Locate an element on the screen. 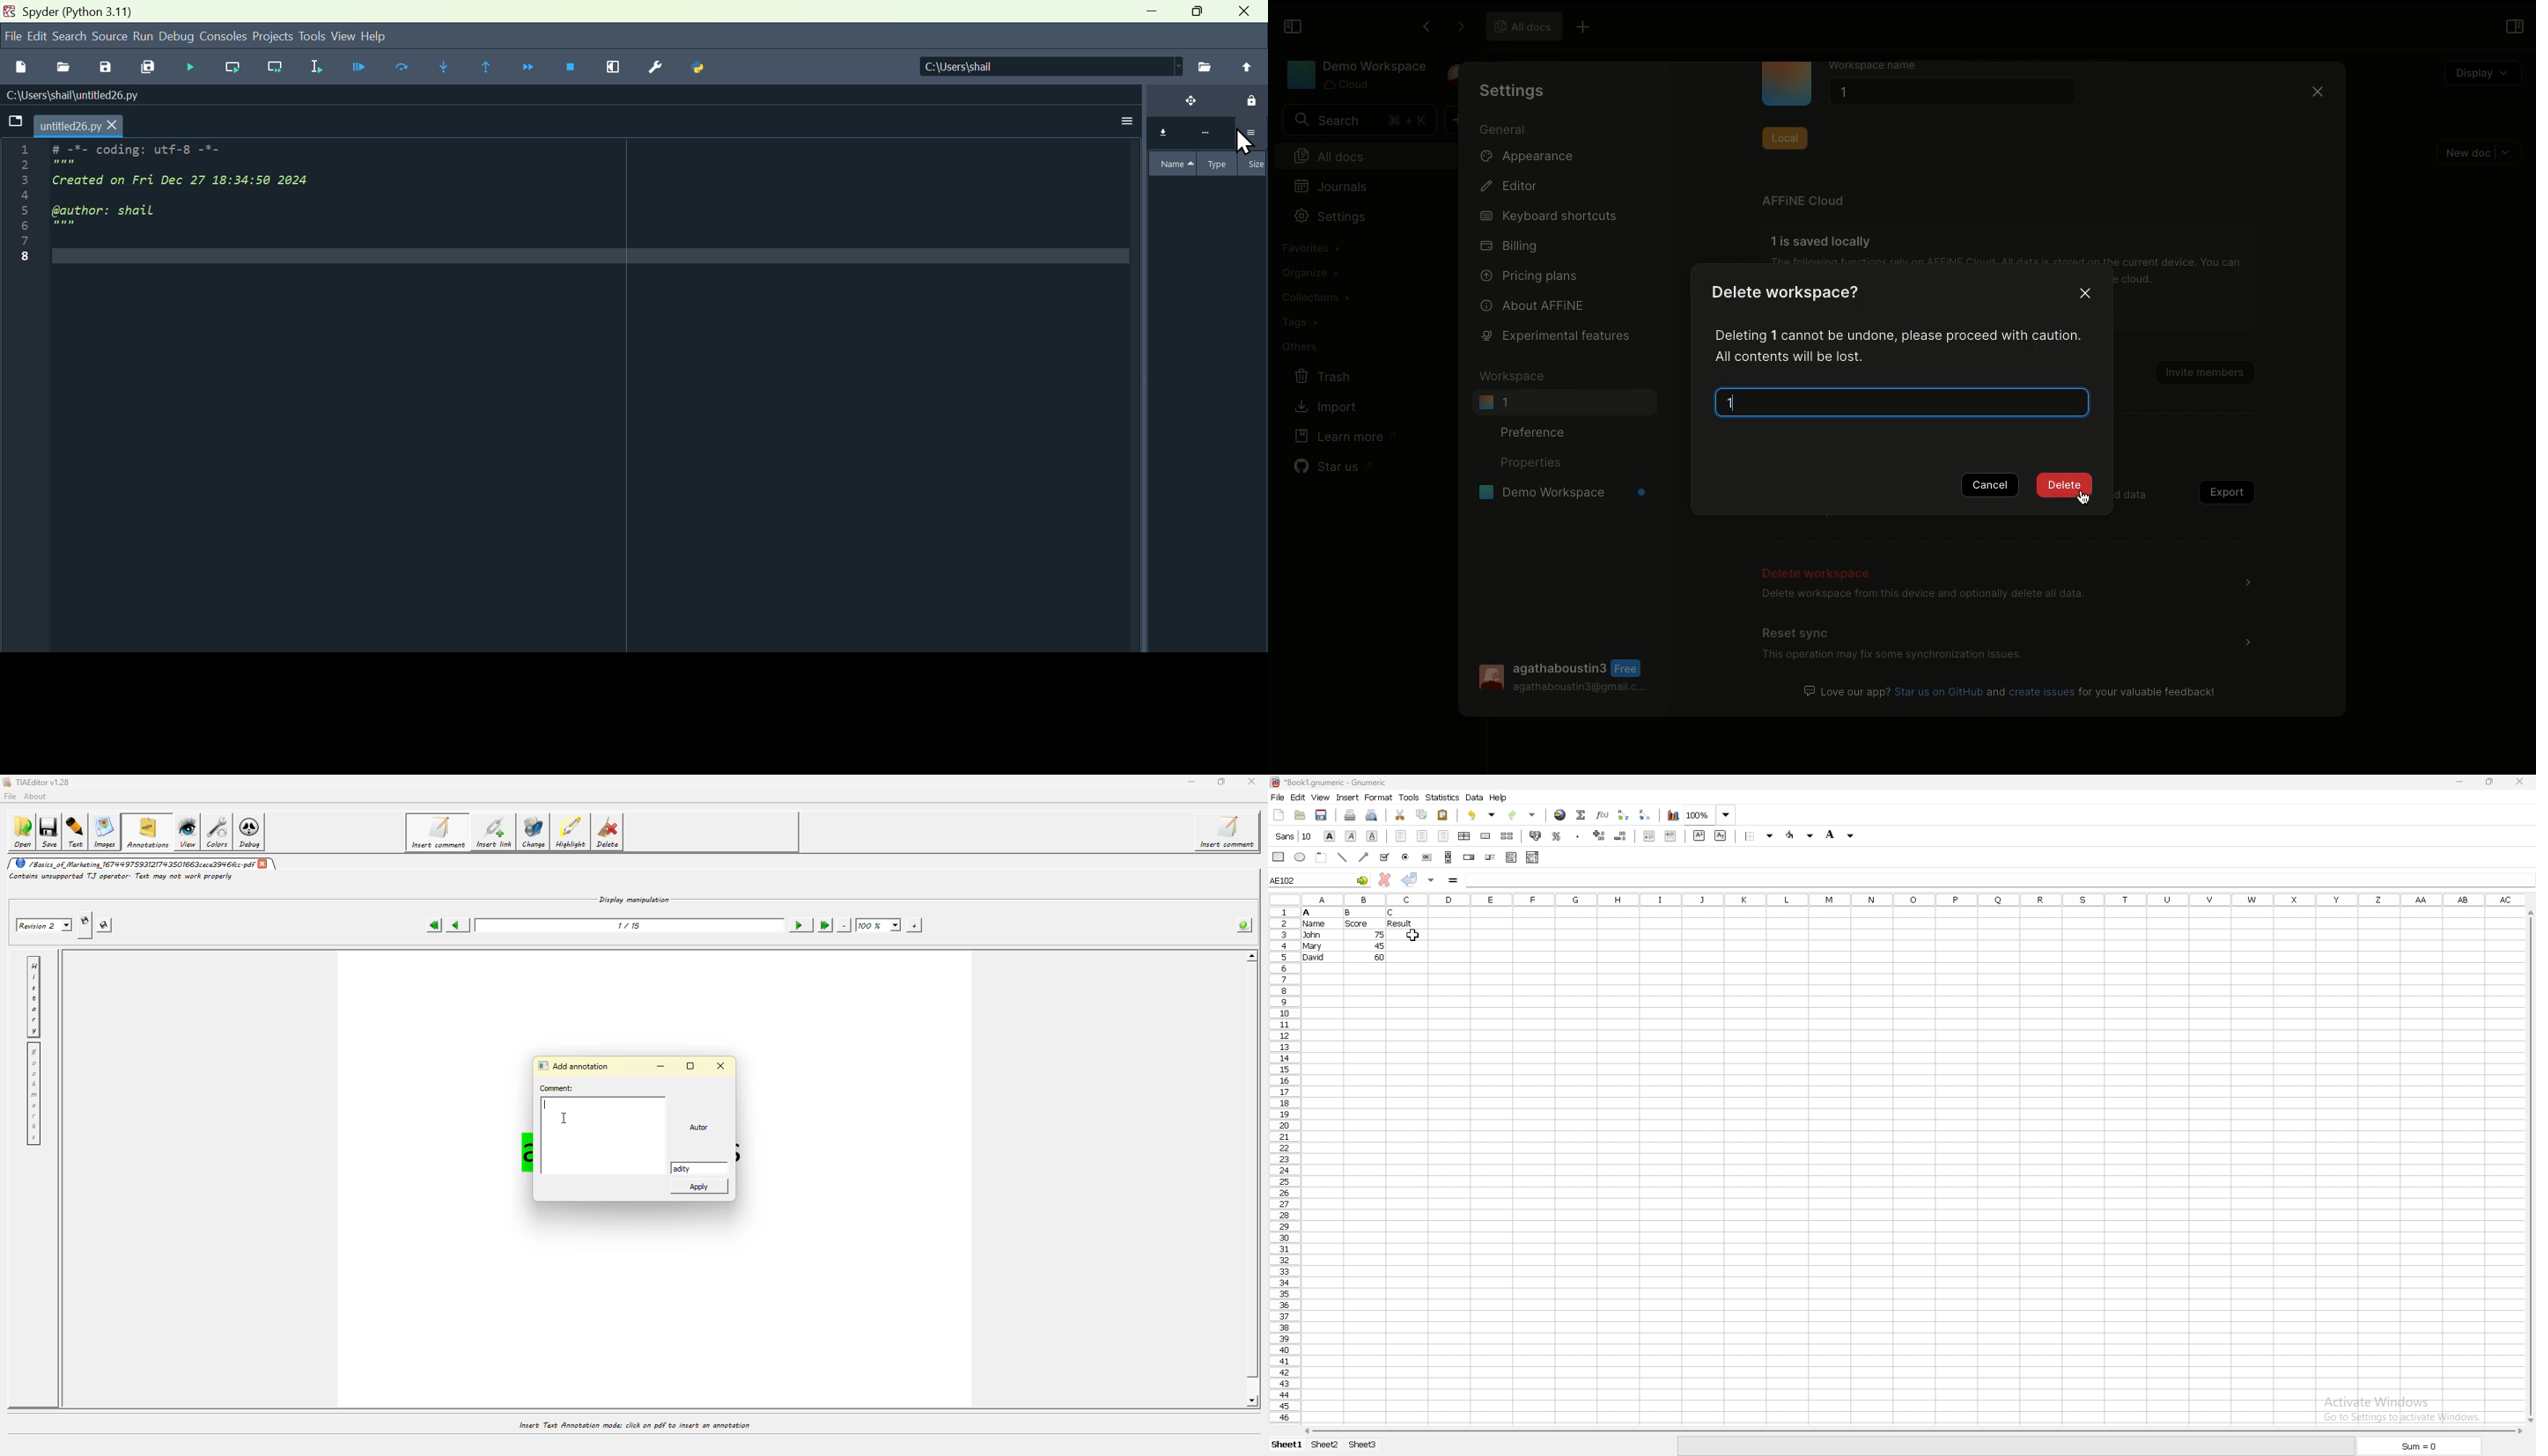 This screenshot has height=1456, width=2548. AFFINE cloud is located at coordinates (1803, 201).